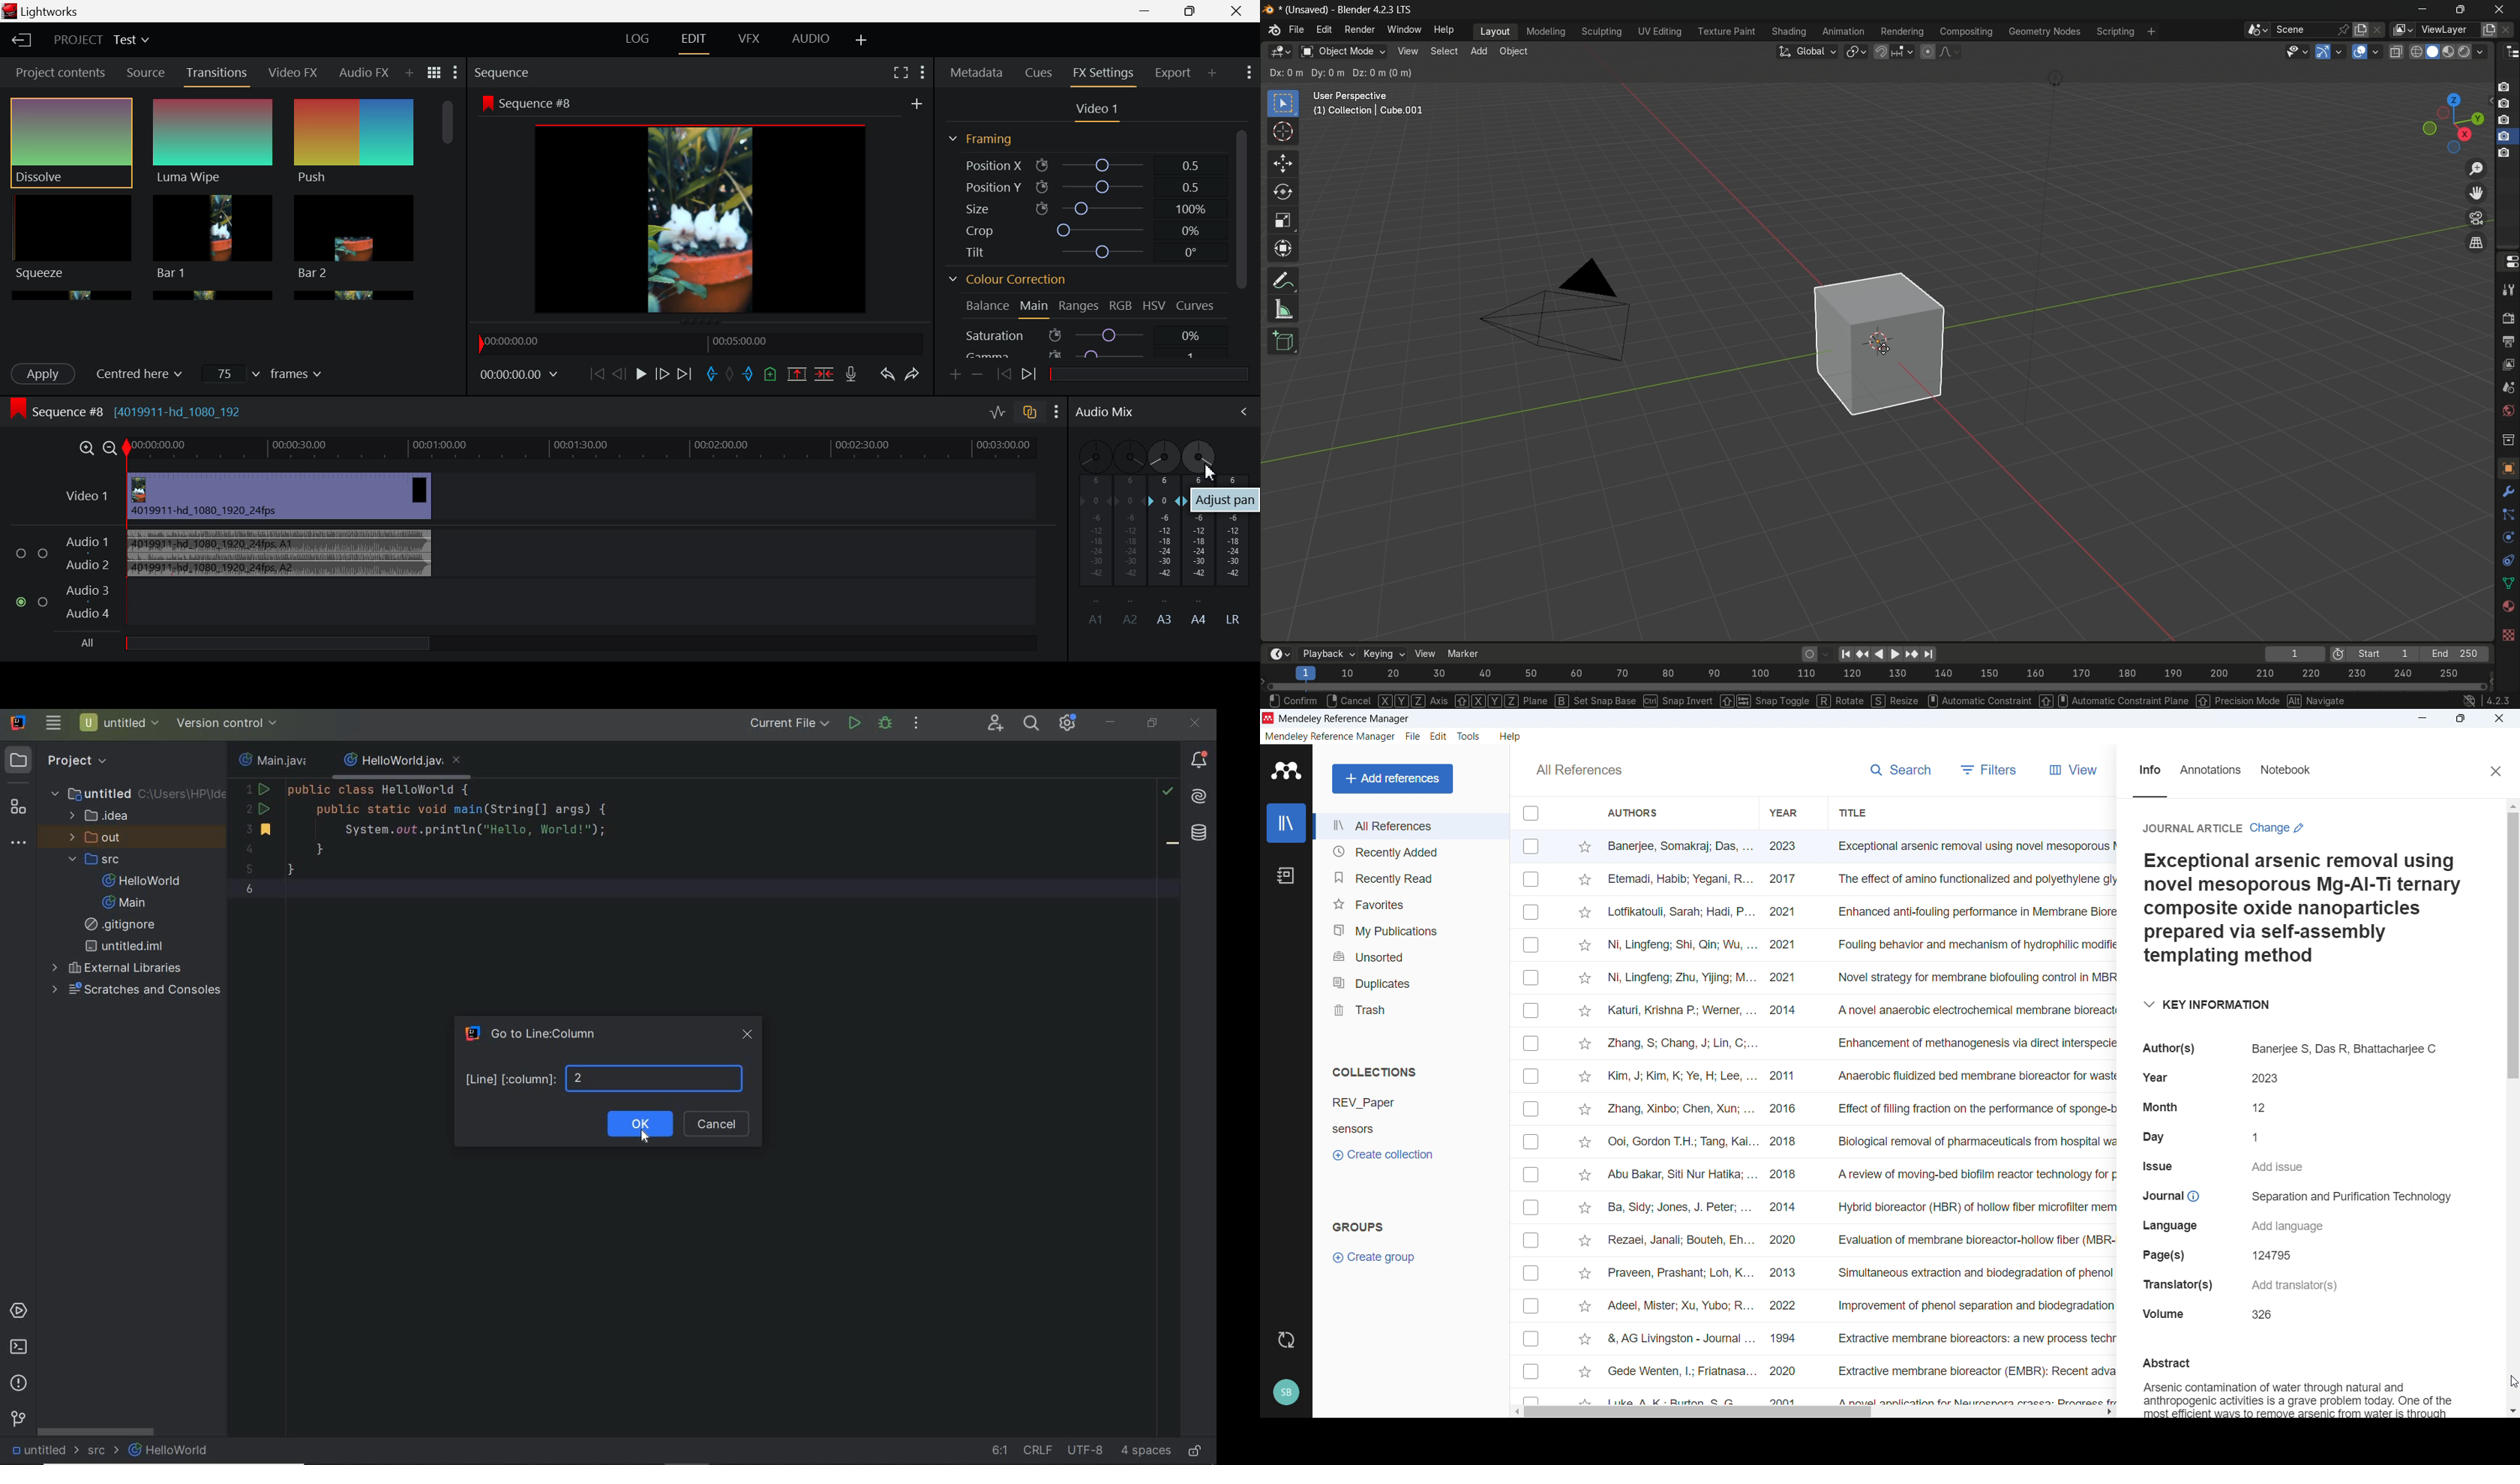 The height and width of the screenshot is (1484, 2520). Describe the element at coordinates (1976, 1043) in the screenshot. I see `enhancement of methanogenesis via direct interspecies electron transfer bet` at that location.